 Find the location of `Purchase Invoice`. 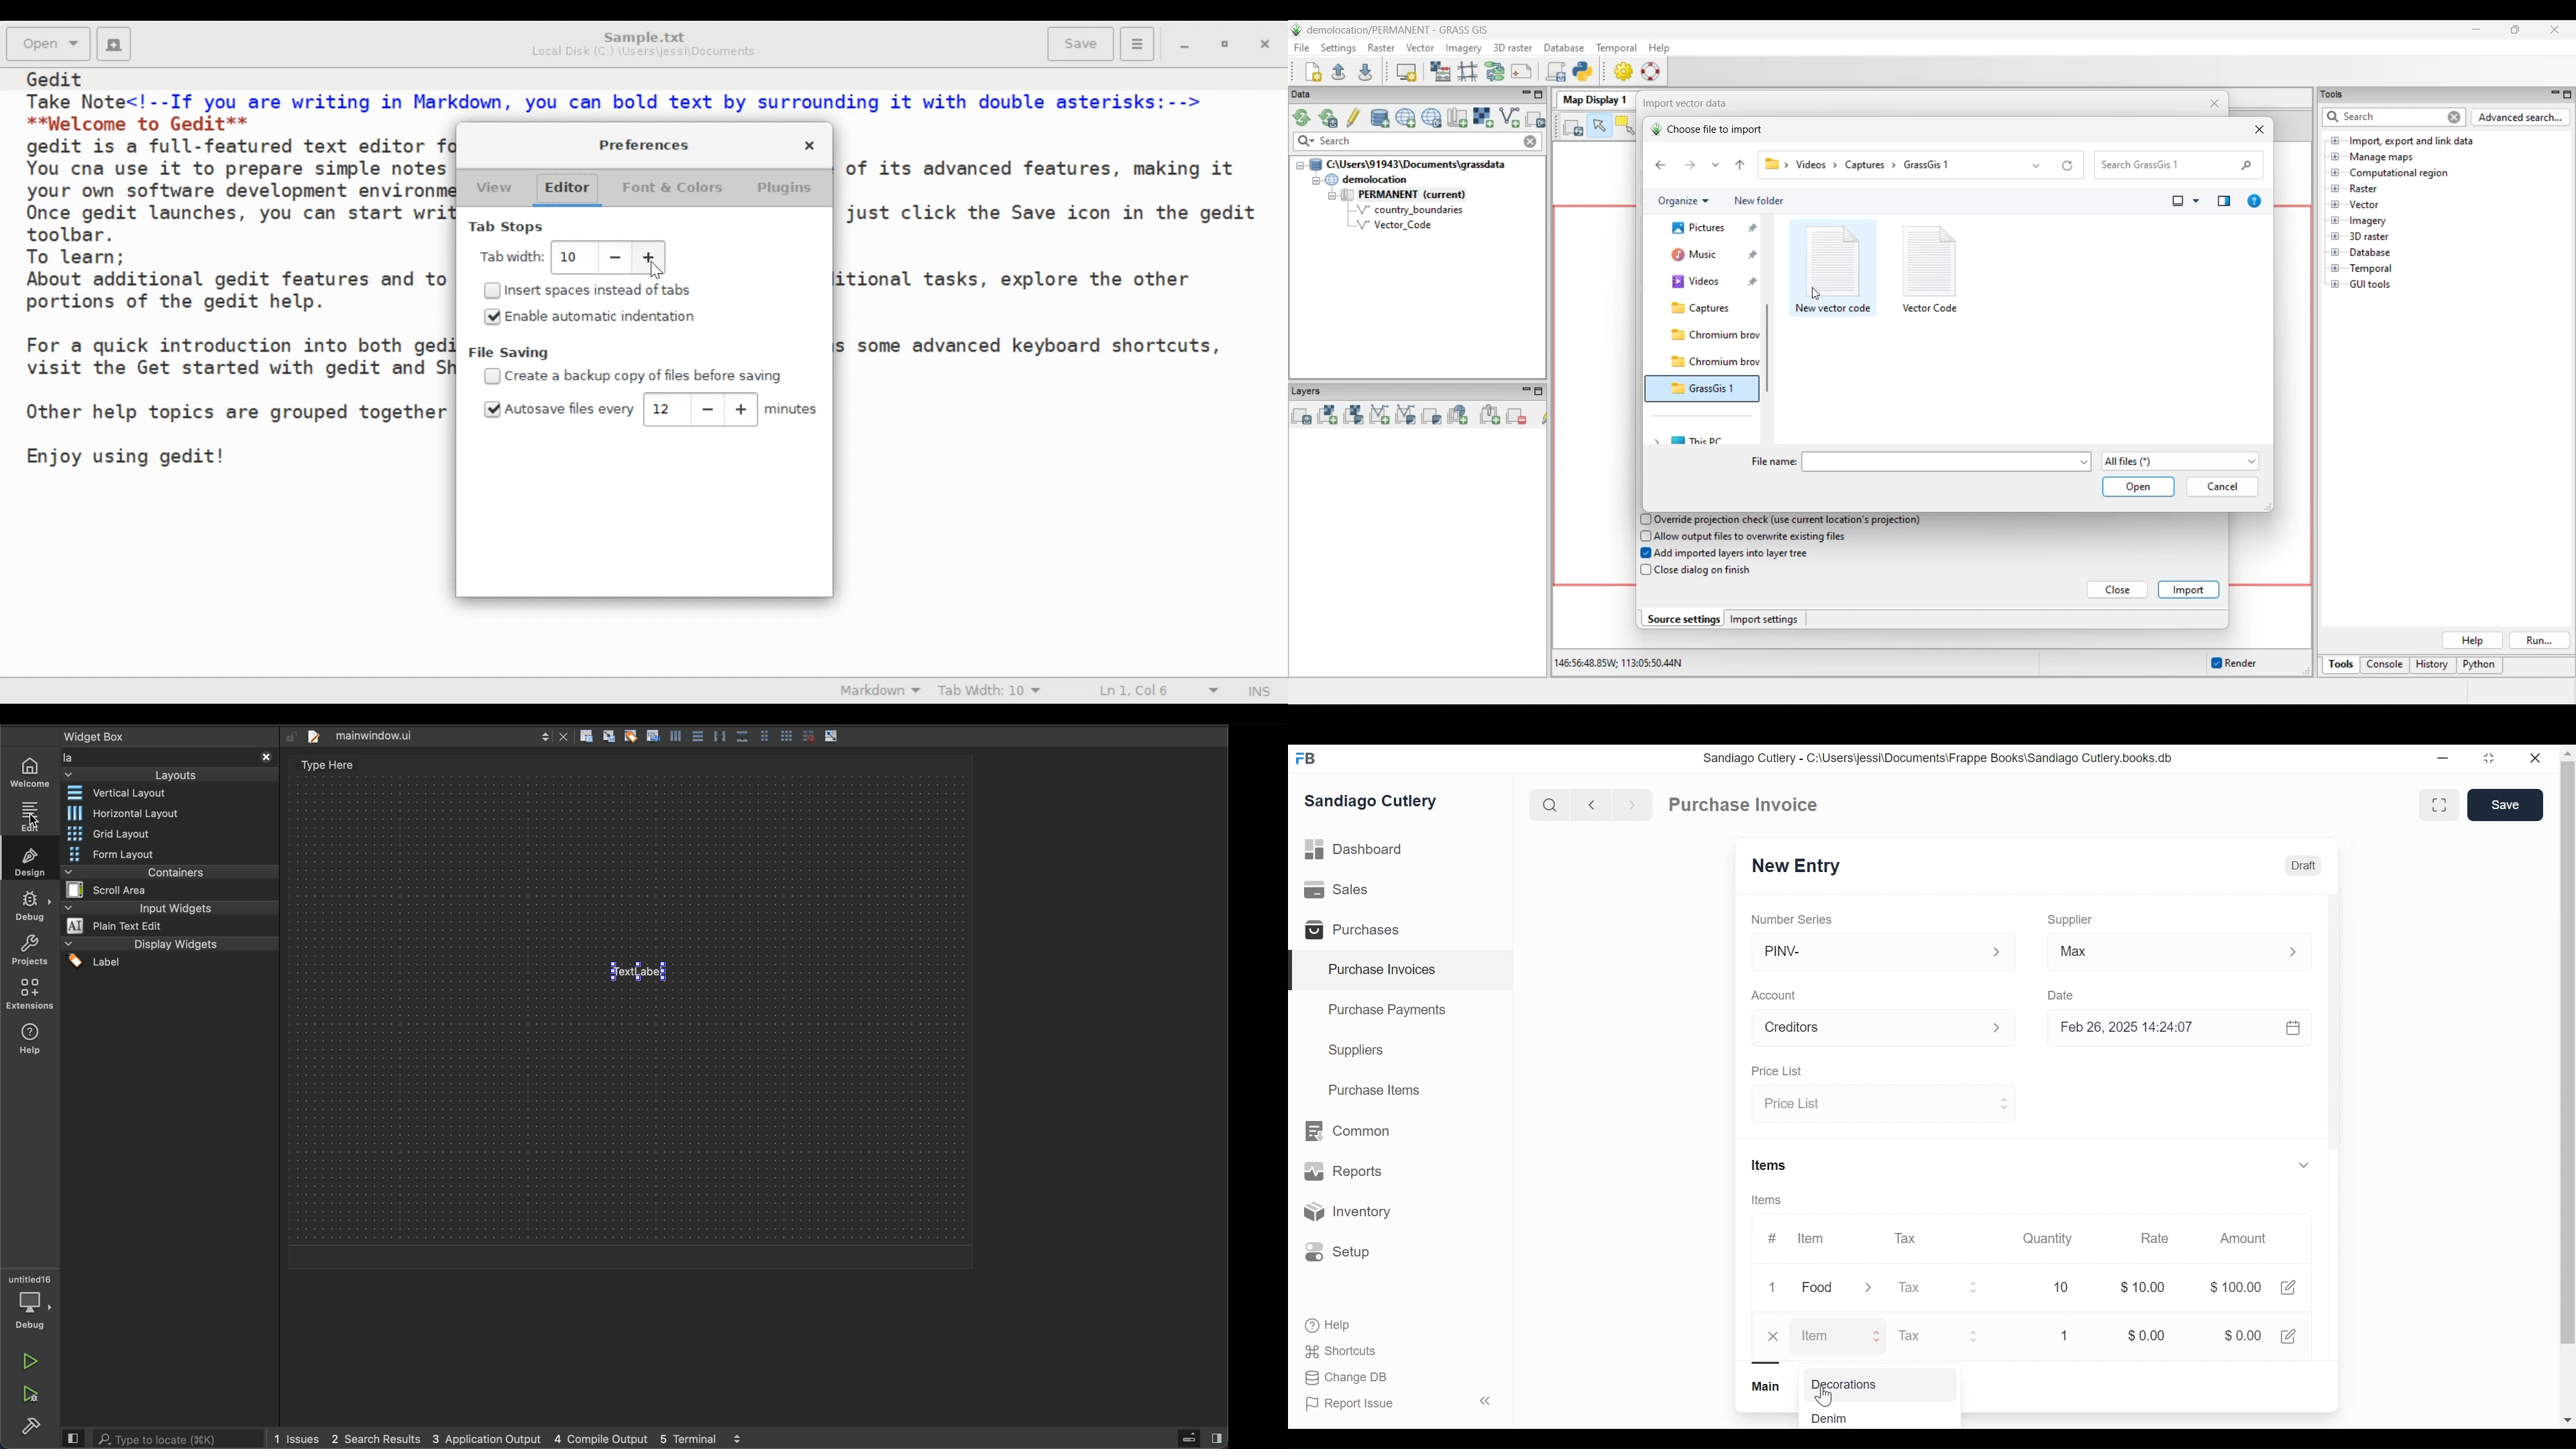

Purchase Invoice is located at coordinates (1745, 805).